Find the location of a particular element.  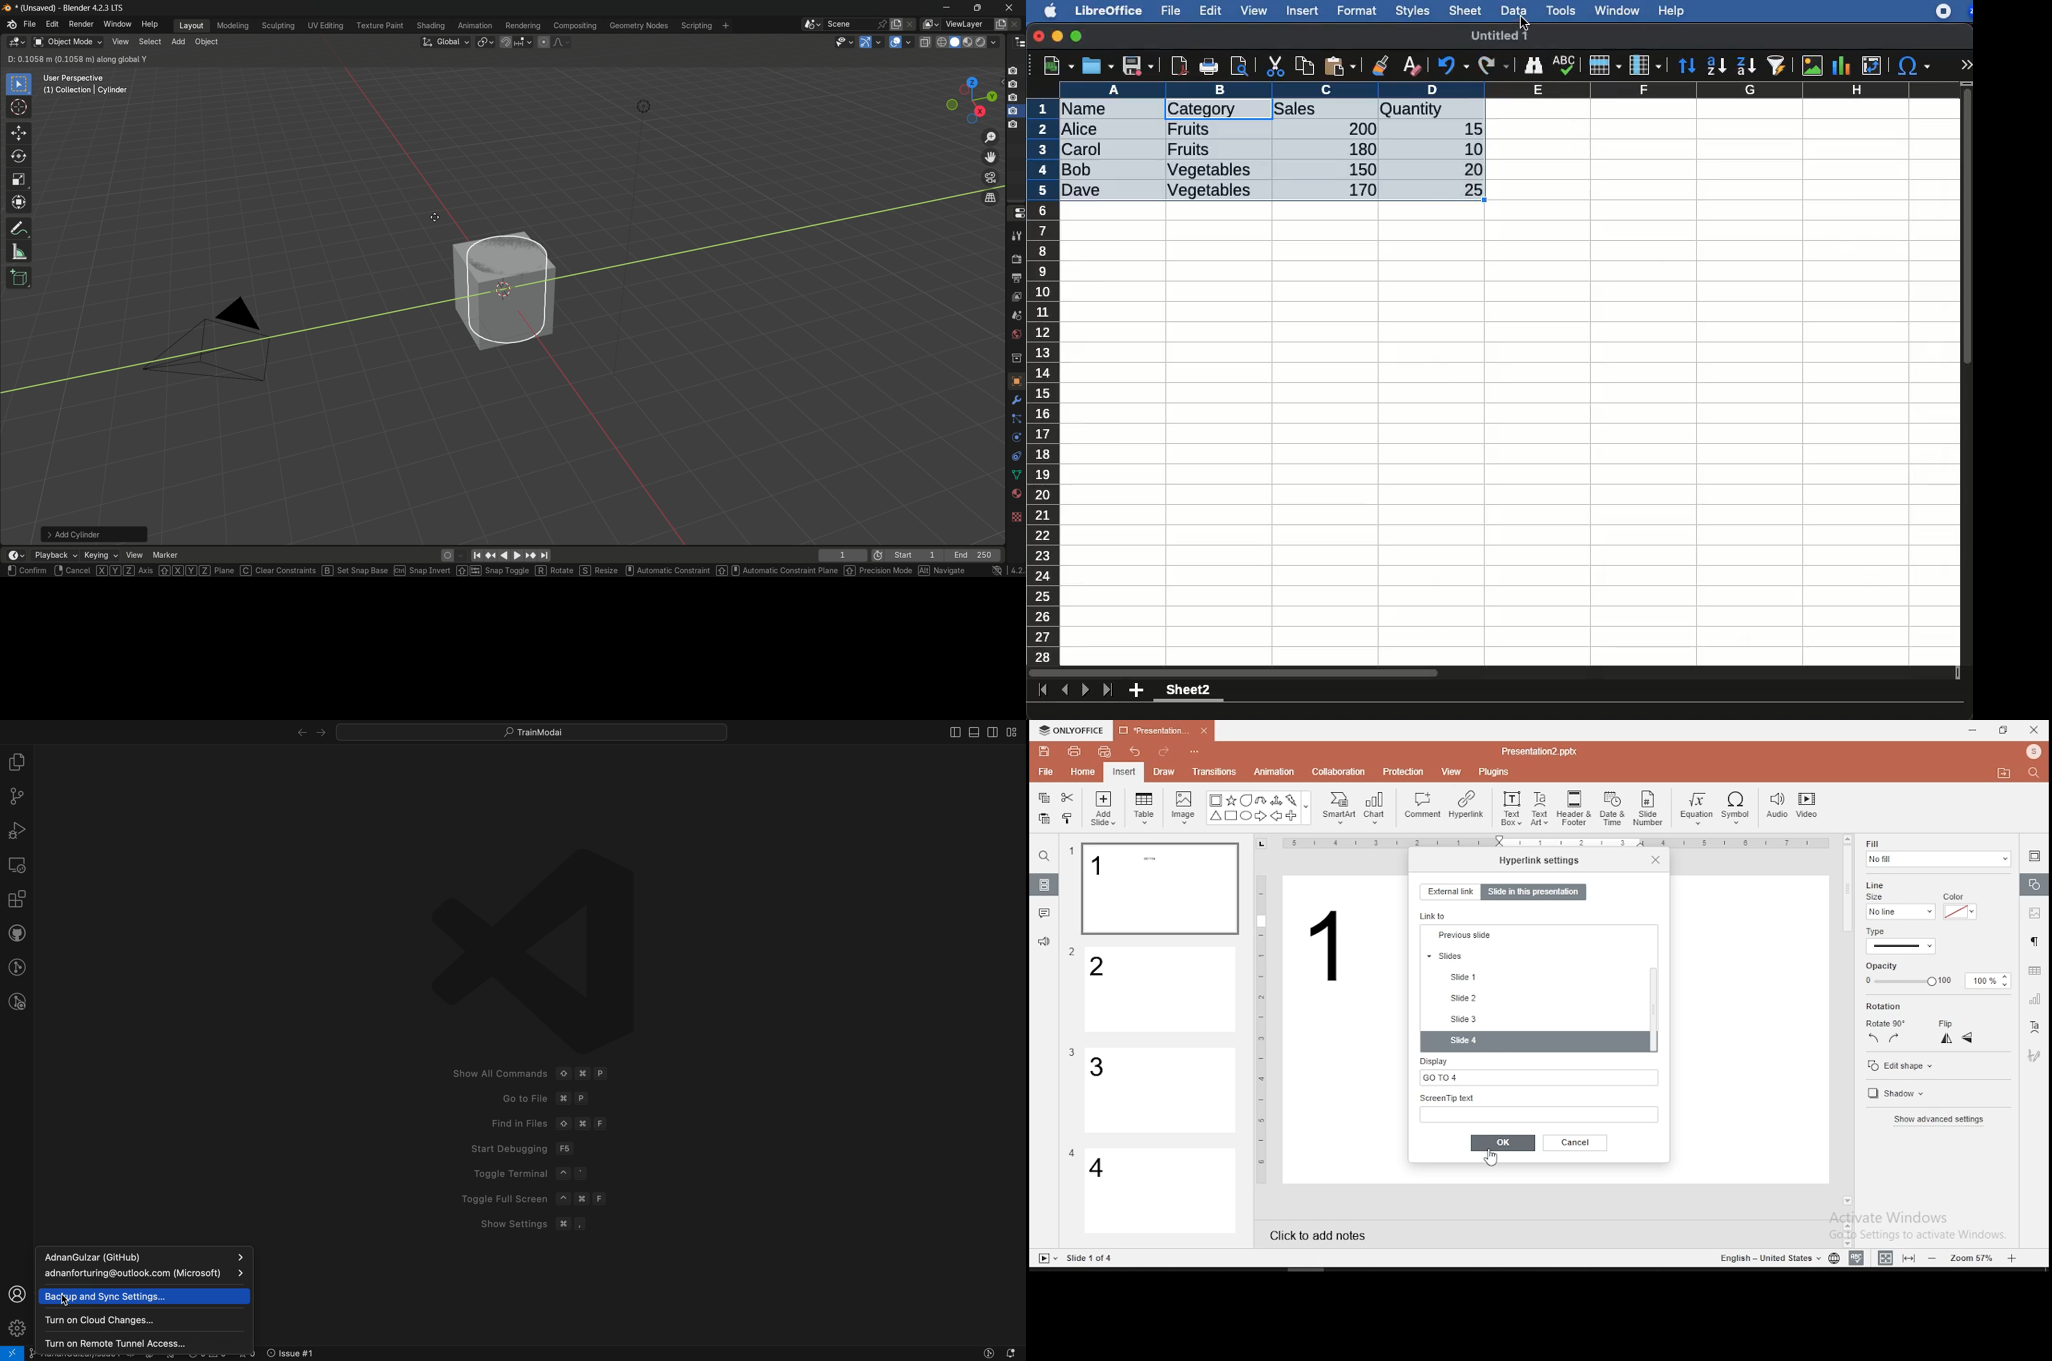

transitions is located at coordinates (1214, 771).